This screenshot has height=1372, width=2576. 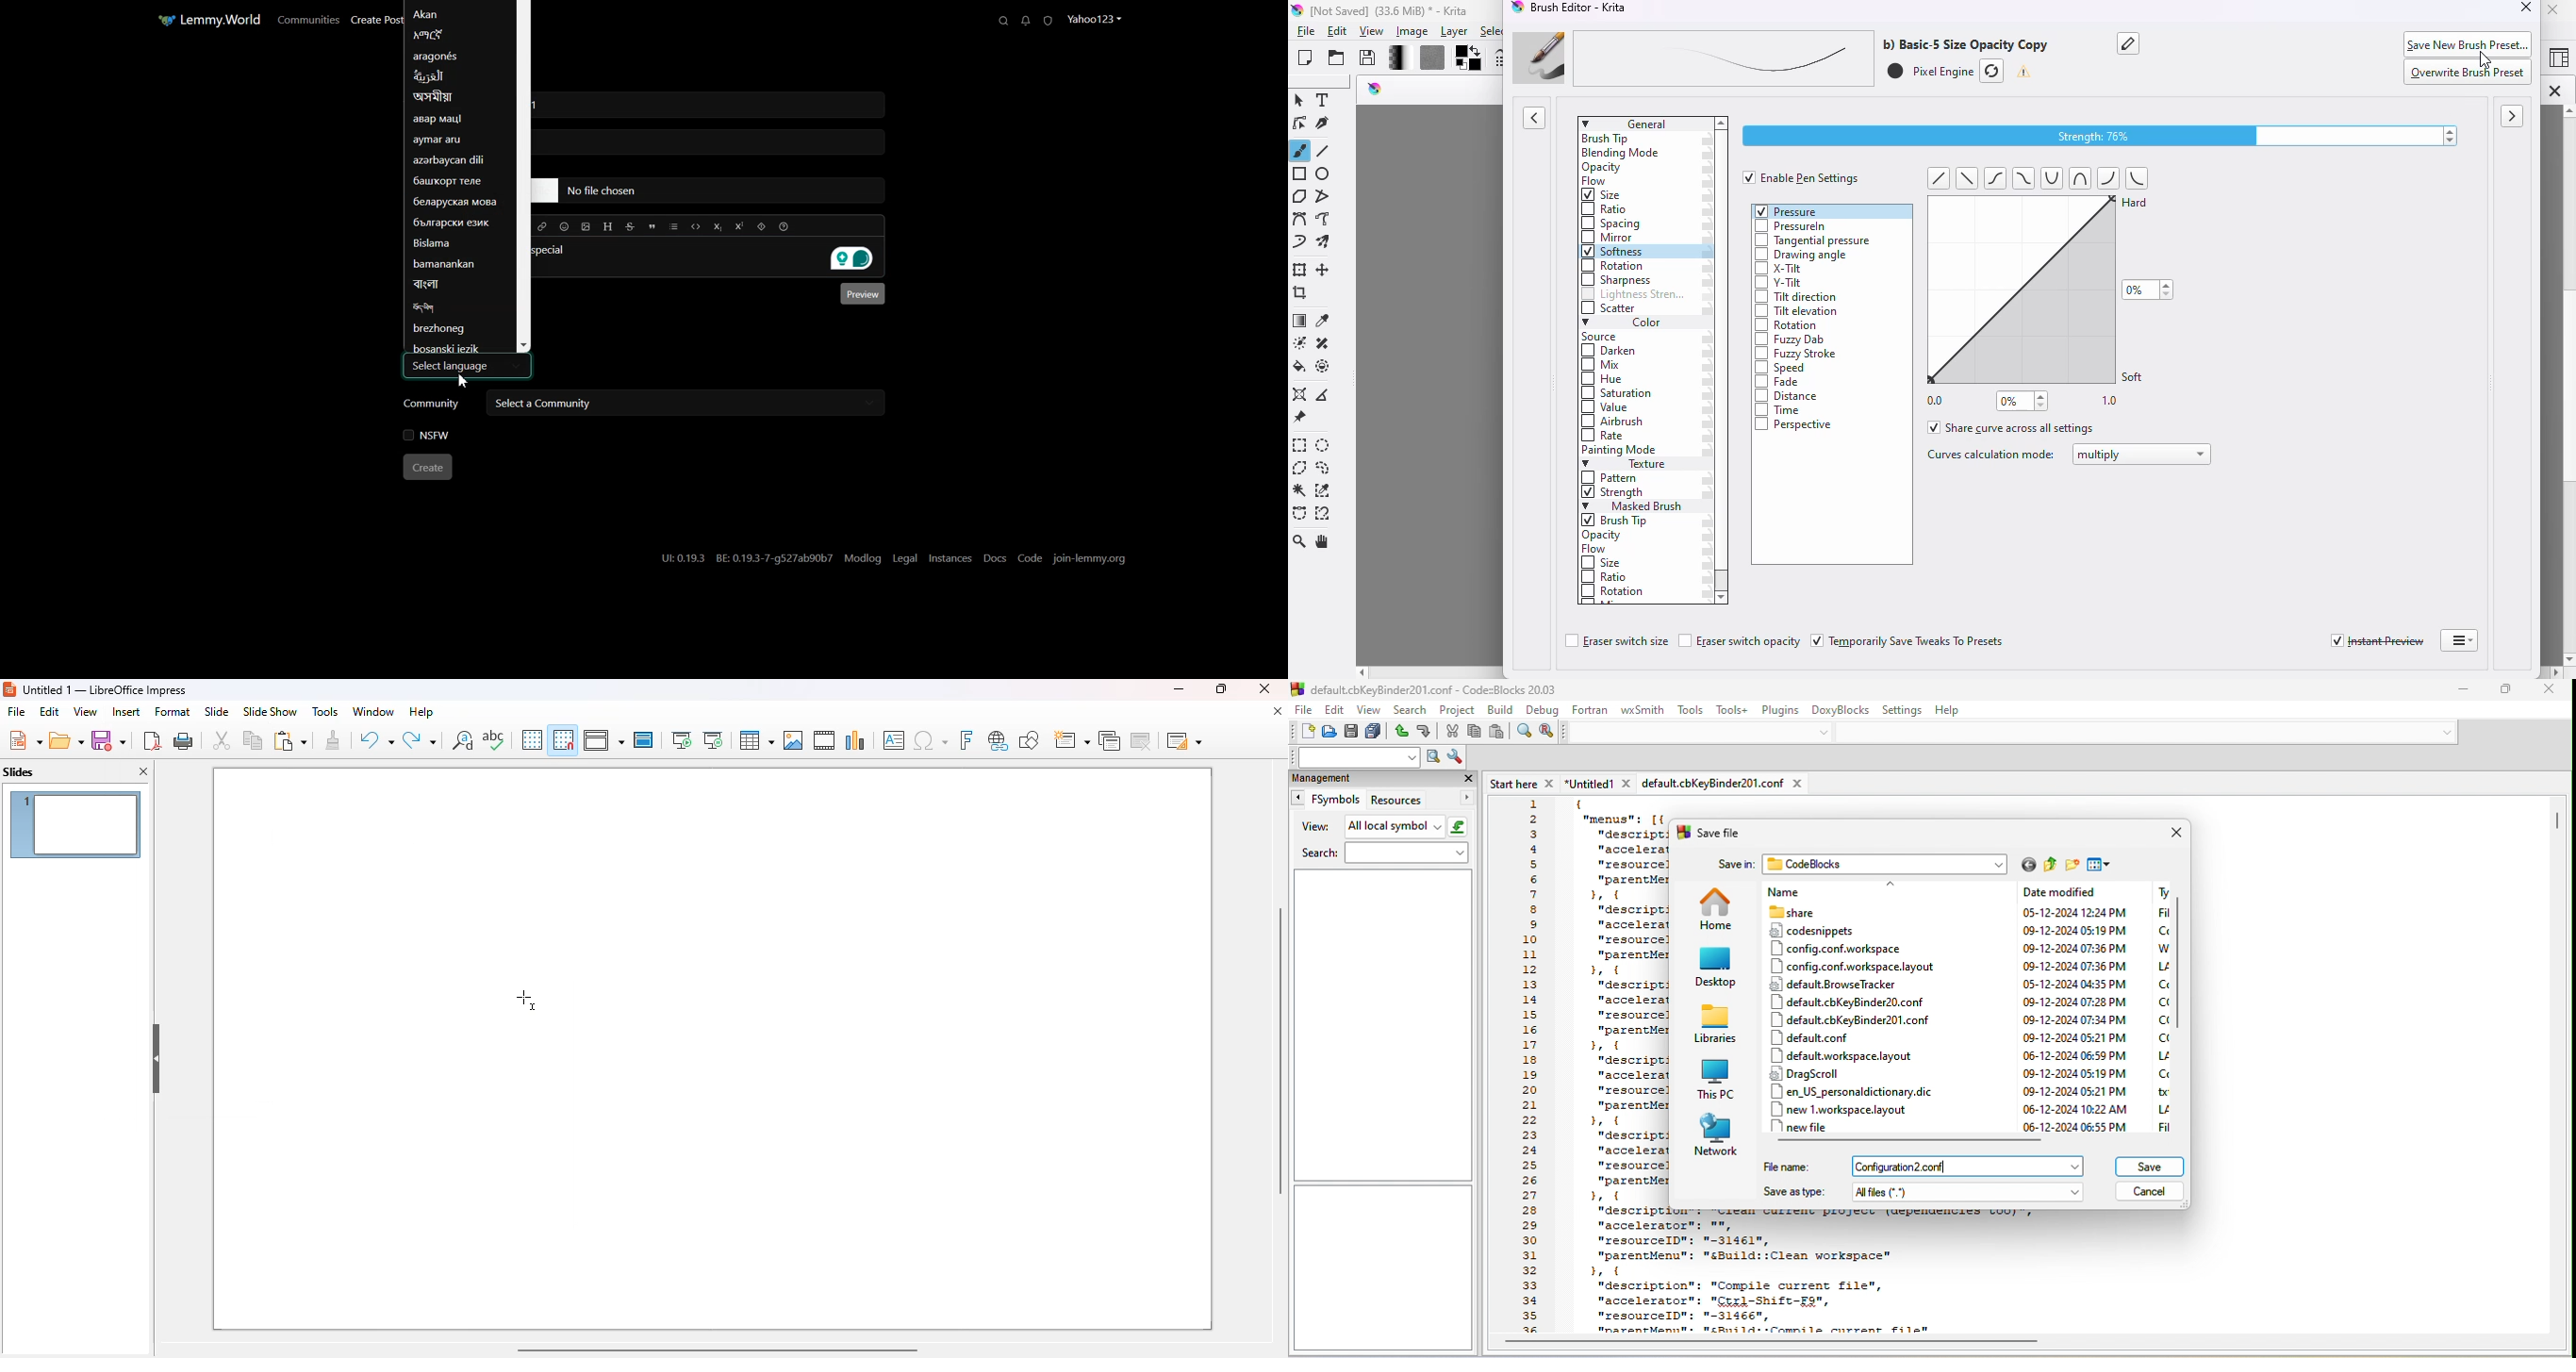 I want to click on similar color selection tool, so click(x=1324, y=490).